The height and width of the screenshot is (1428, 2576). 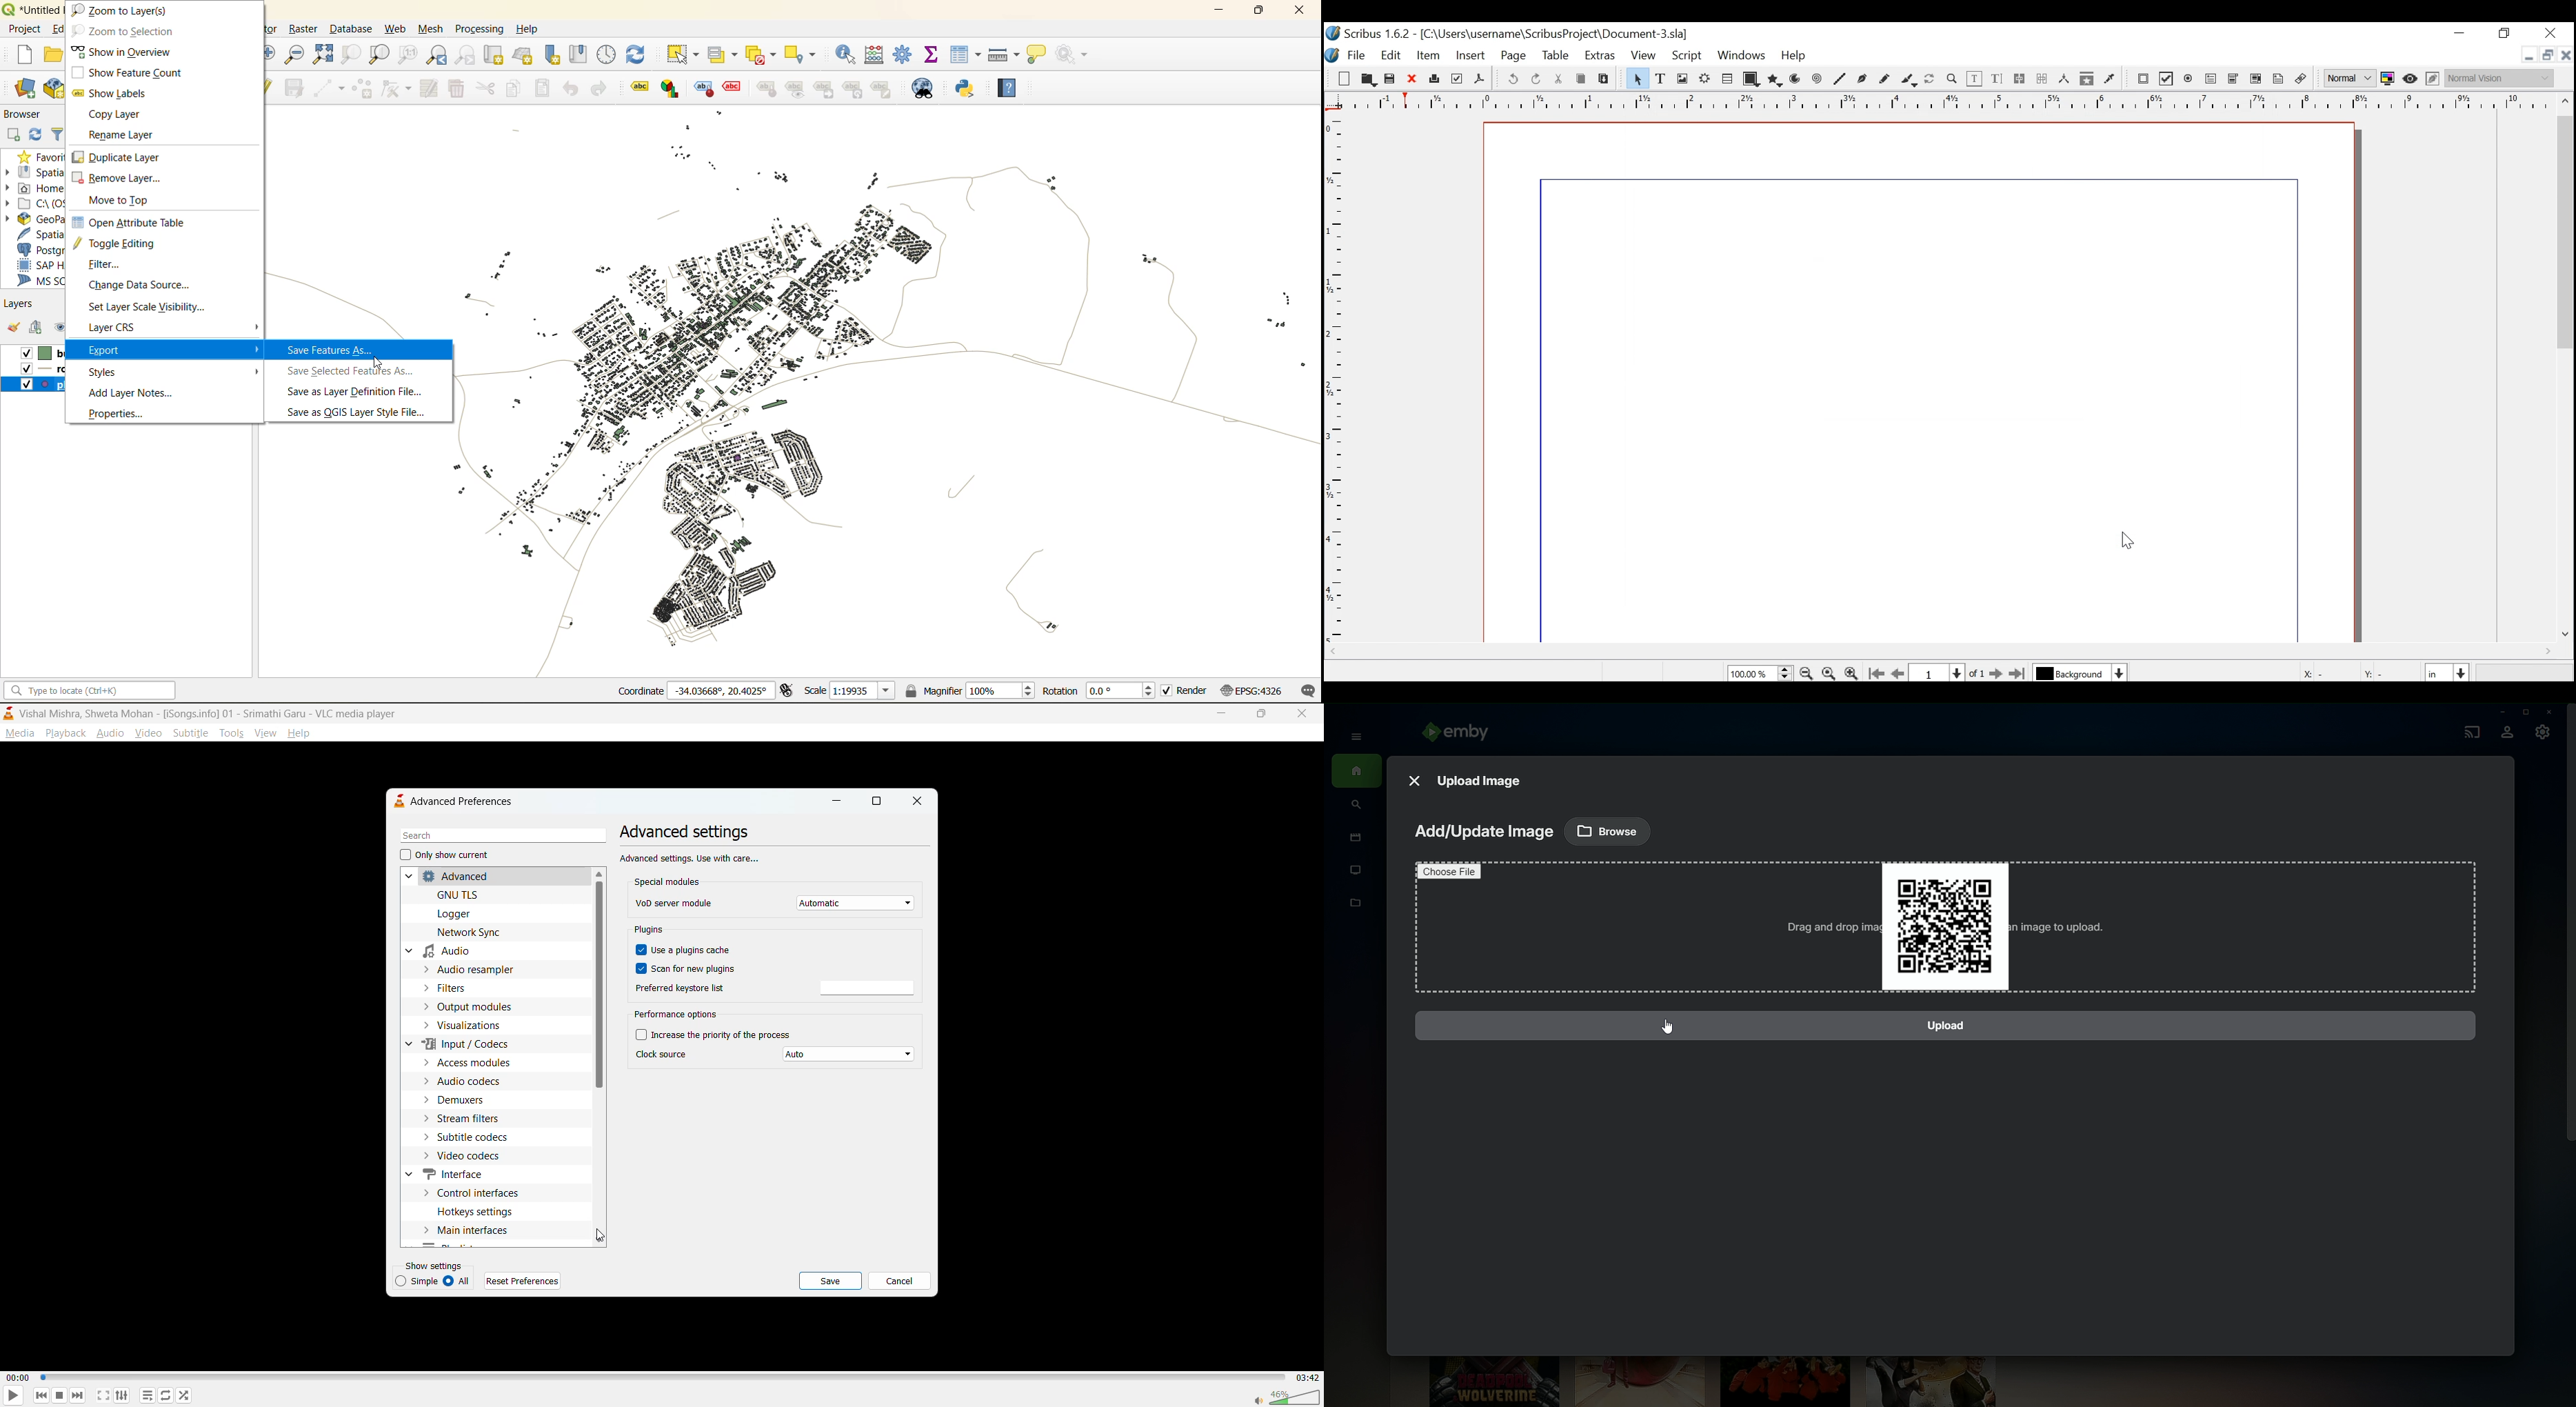 What do you see at coordinates (463, 1044) in the screenshot?
I see `input/codecs` at bounding box center [463, 1044].